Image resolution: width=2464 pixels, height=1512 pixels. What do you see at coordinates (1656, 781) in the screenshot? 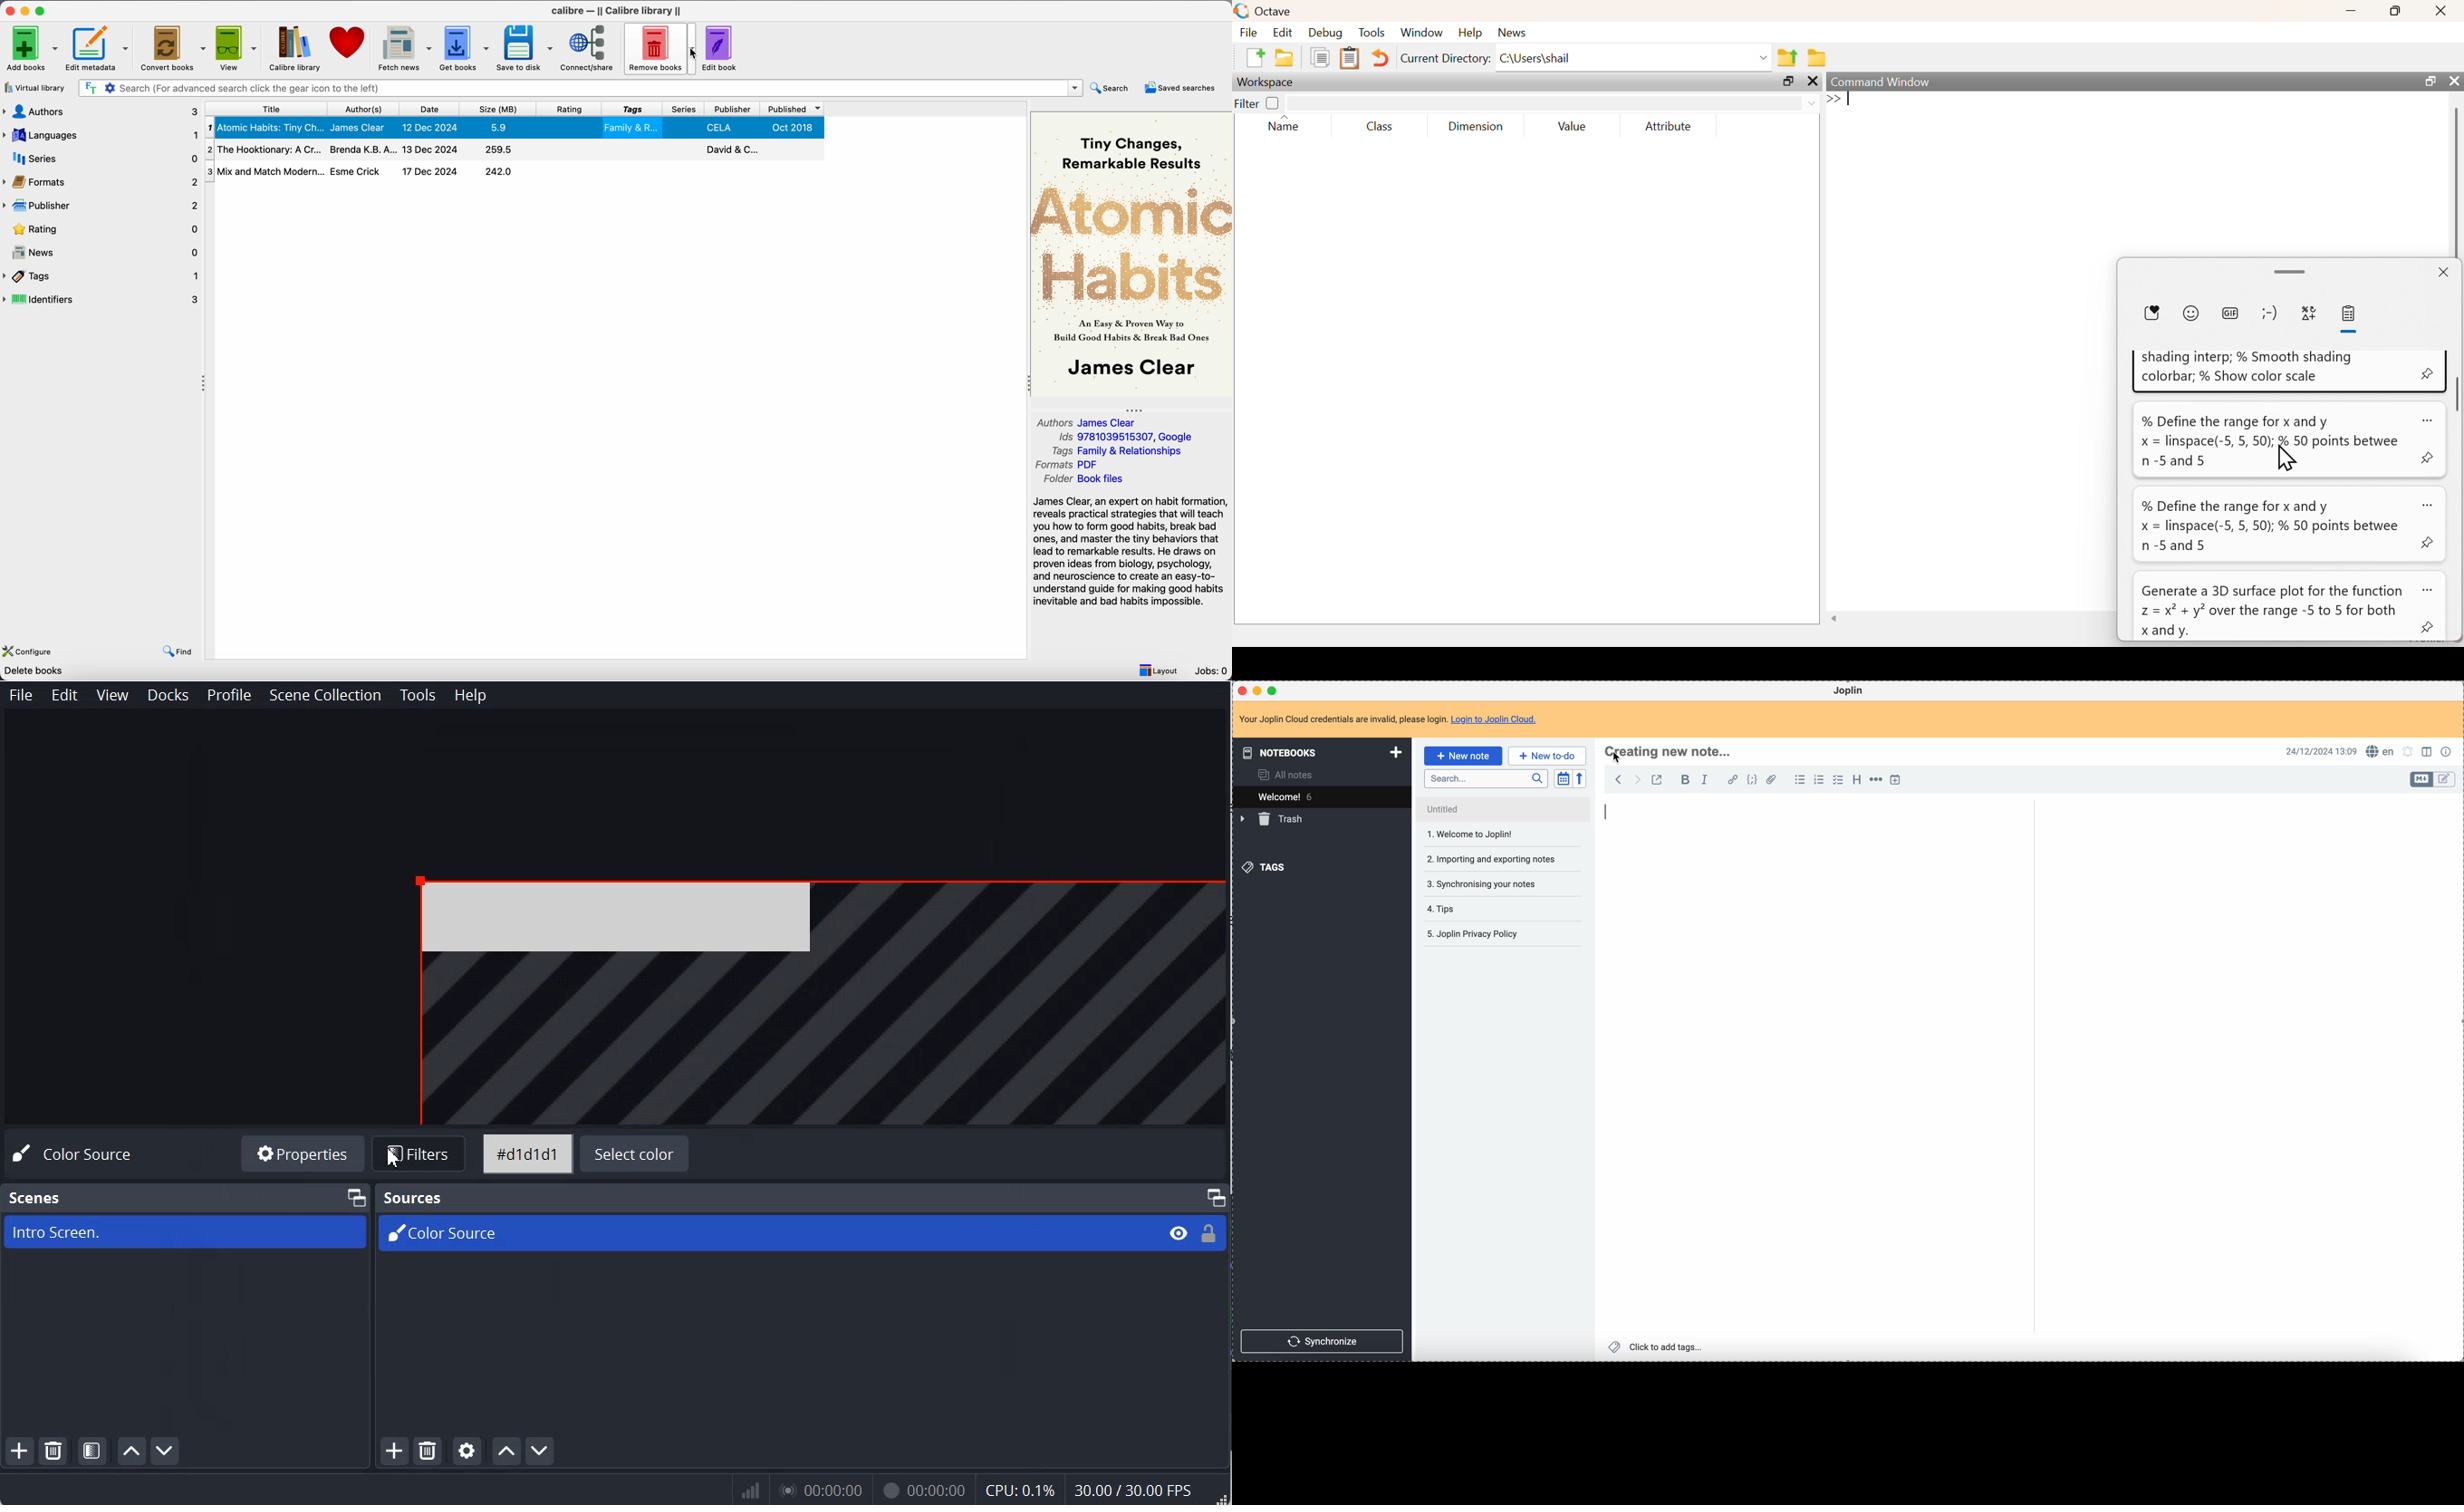
I see `toggle external editing` at bounding box center [1656, 781].